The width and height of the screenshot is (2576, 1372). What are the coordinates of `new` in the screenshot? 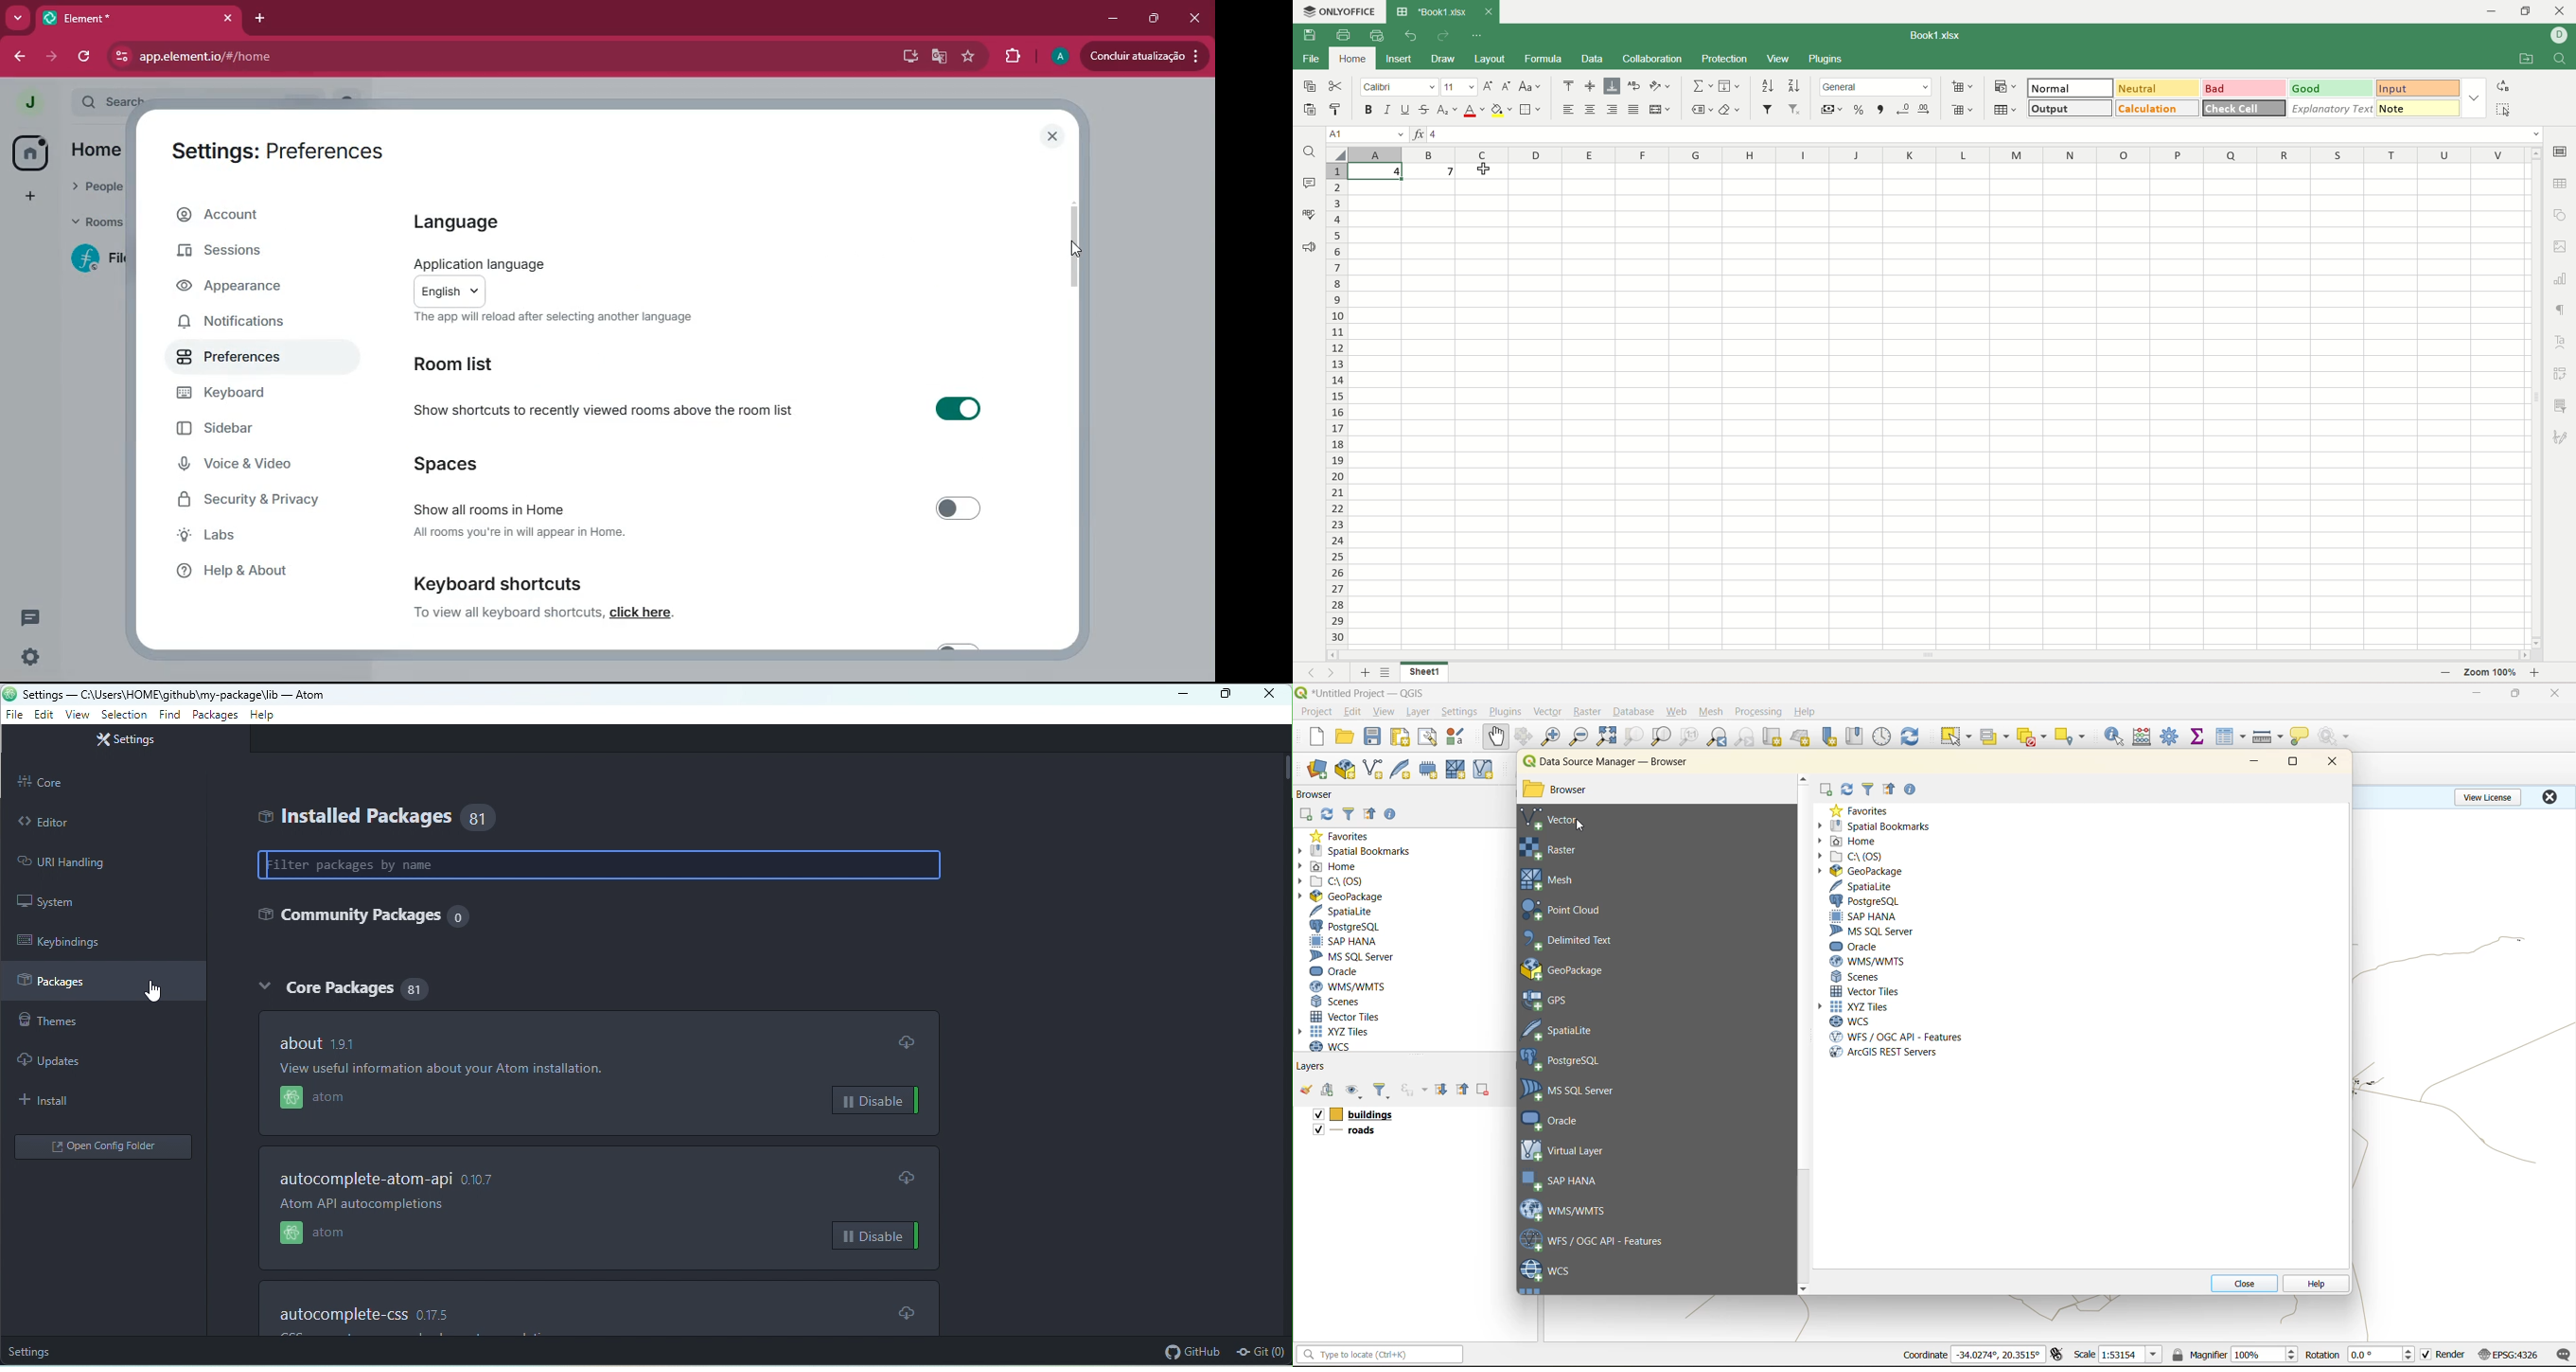 It's located at (1315, 736).